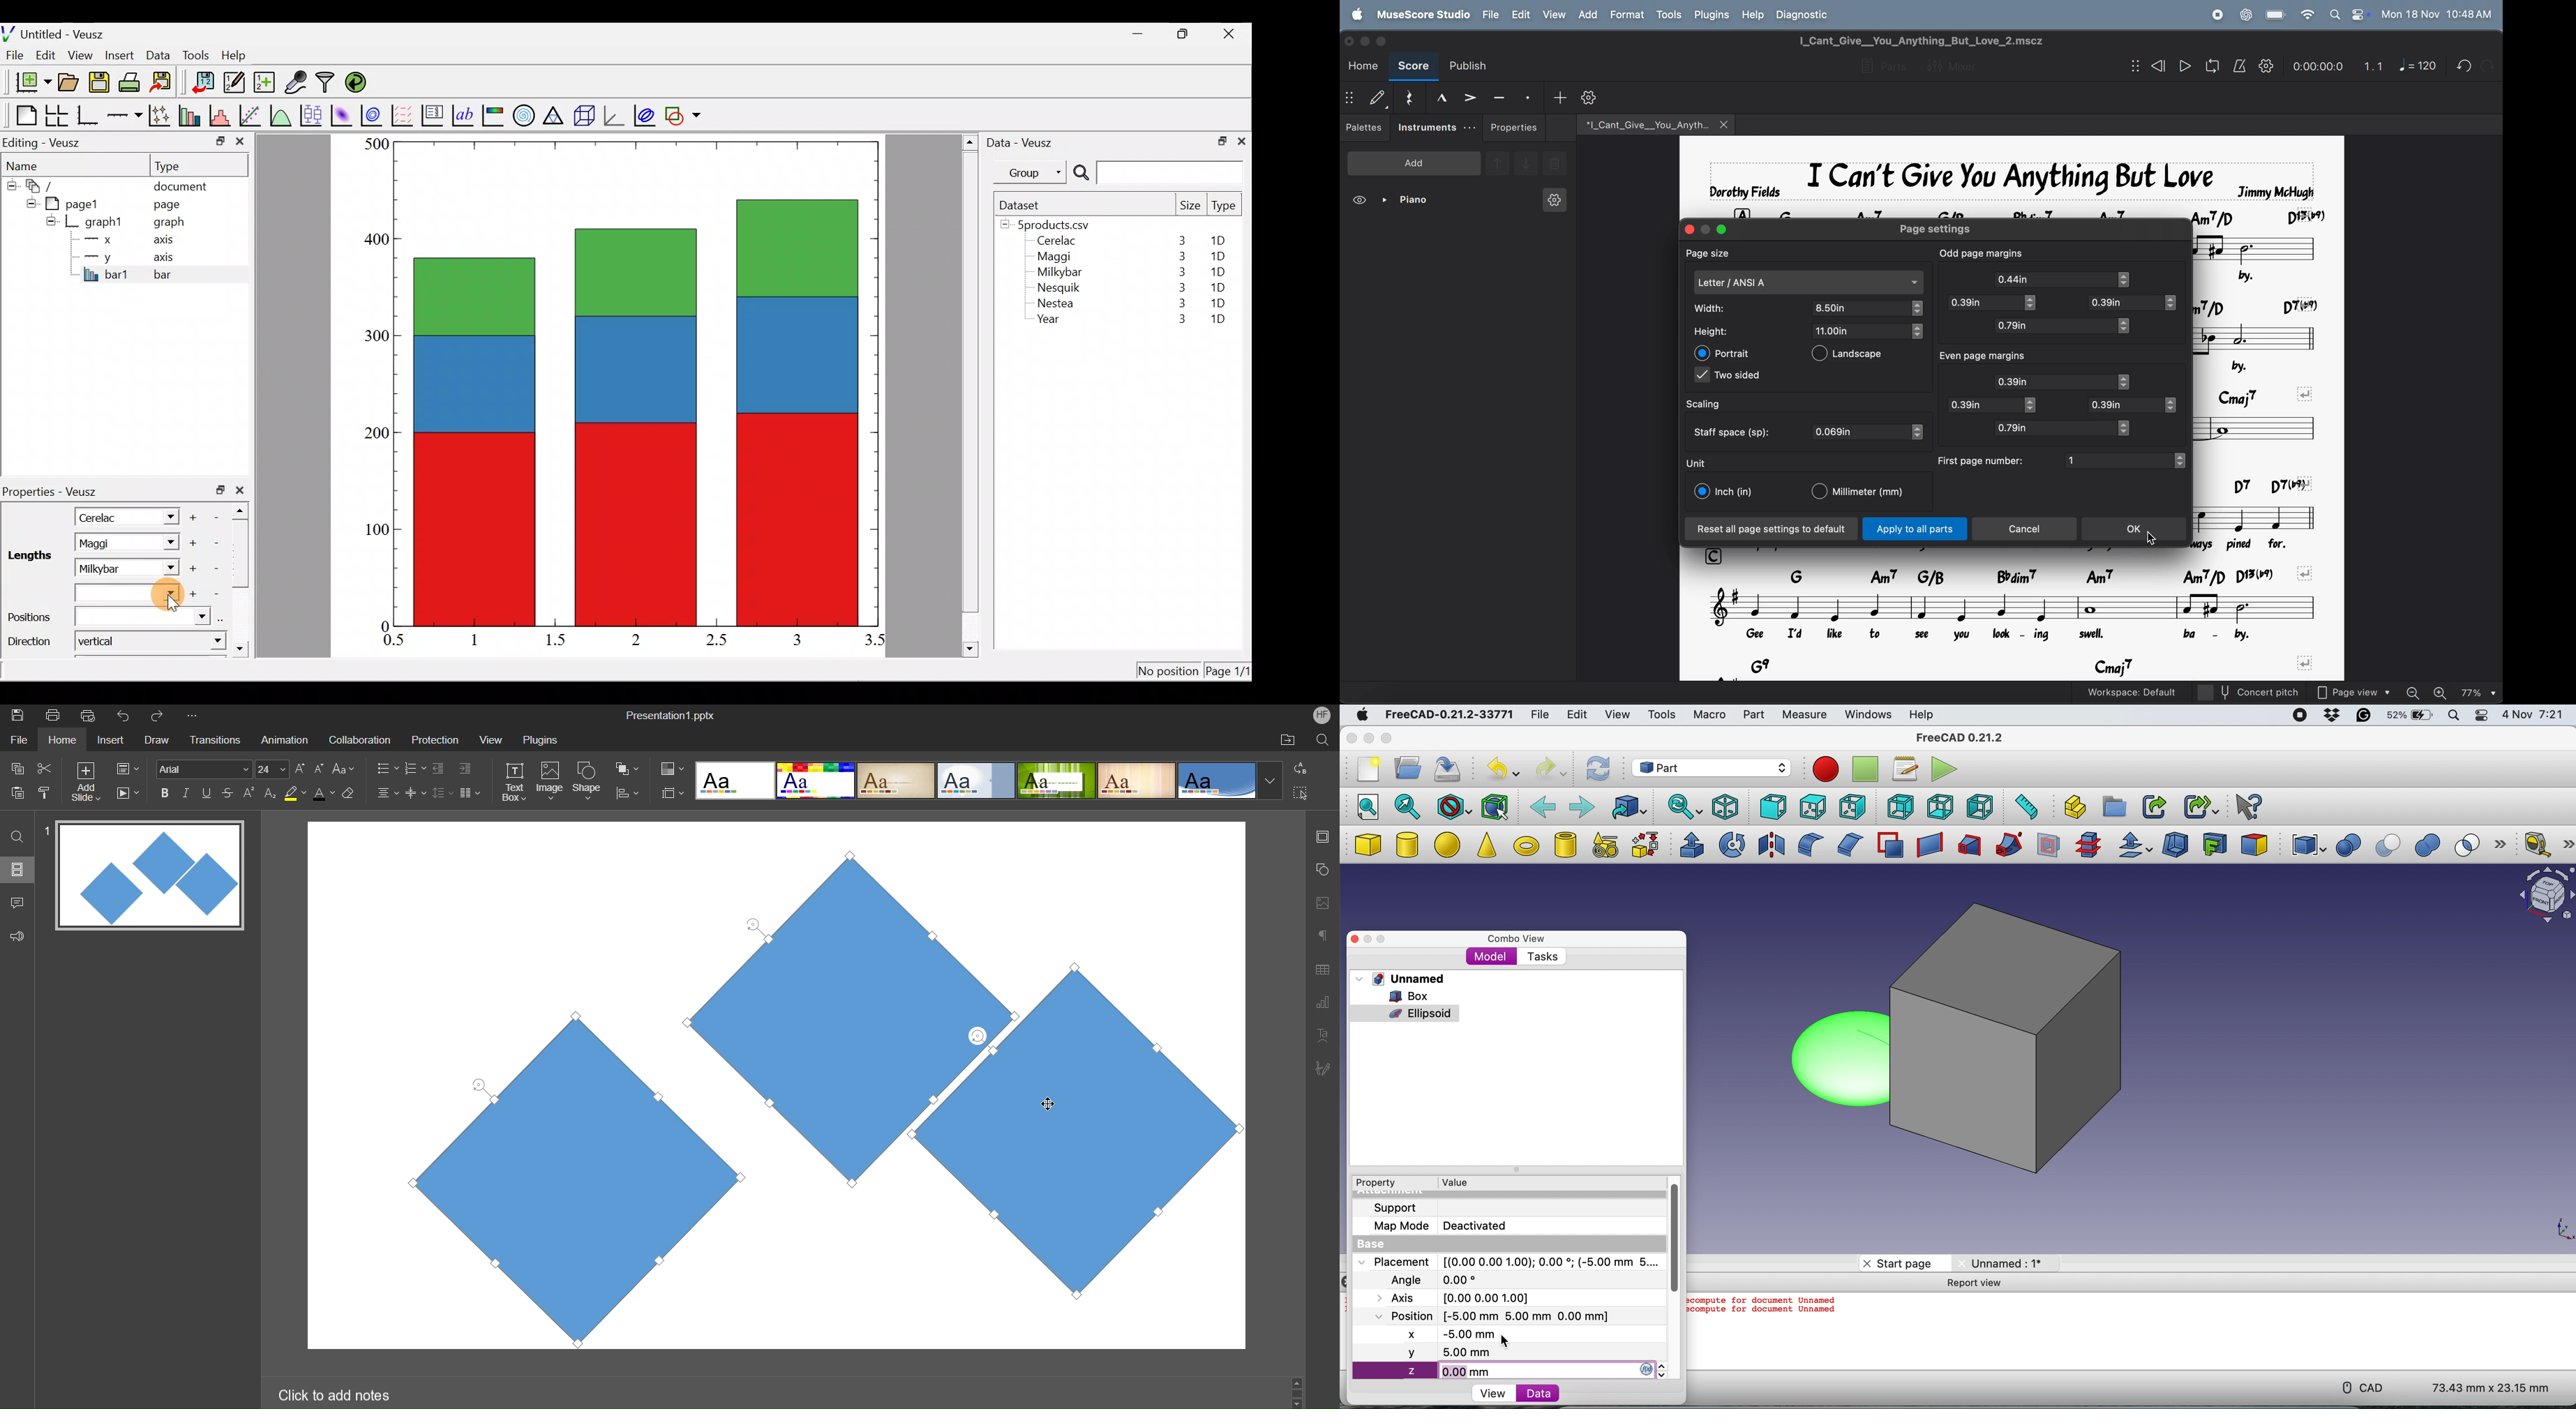 The image size is (2576, 1428). What do you see at coordinates (1968, 847) in the screenshot?
I see `loft` at bounding box center [1968, 847].